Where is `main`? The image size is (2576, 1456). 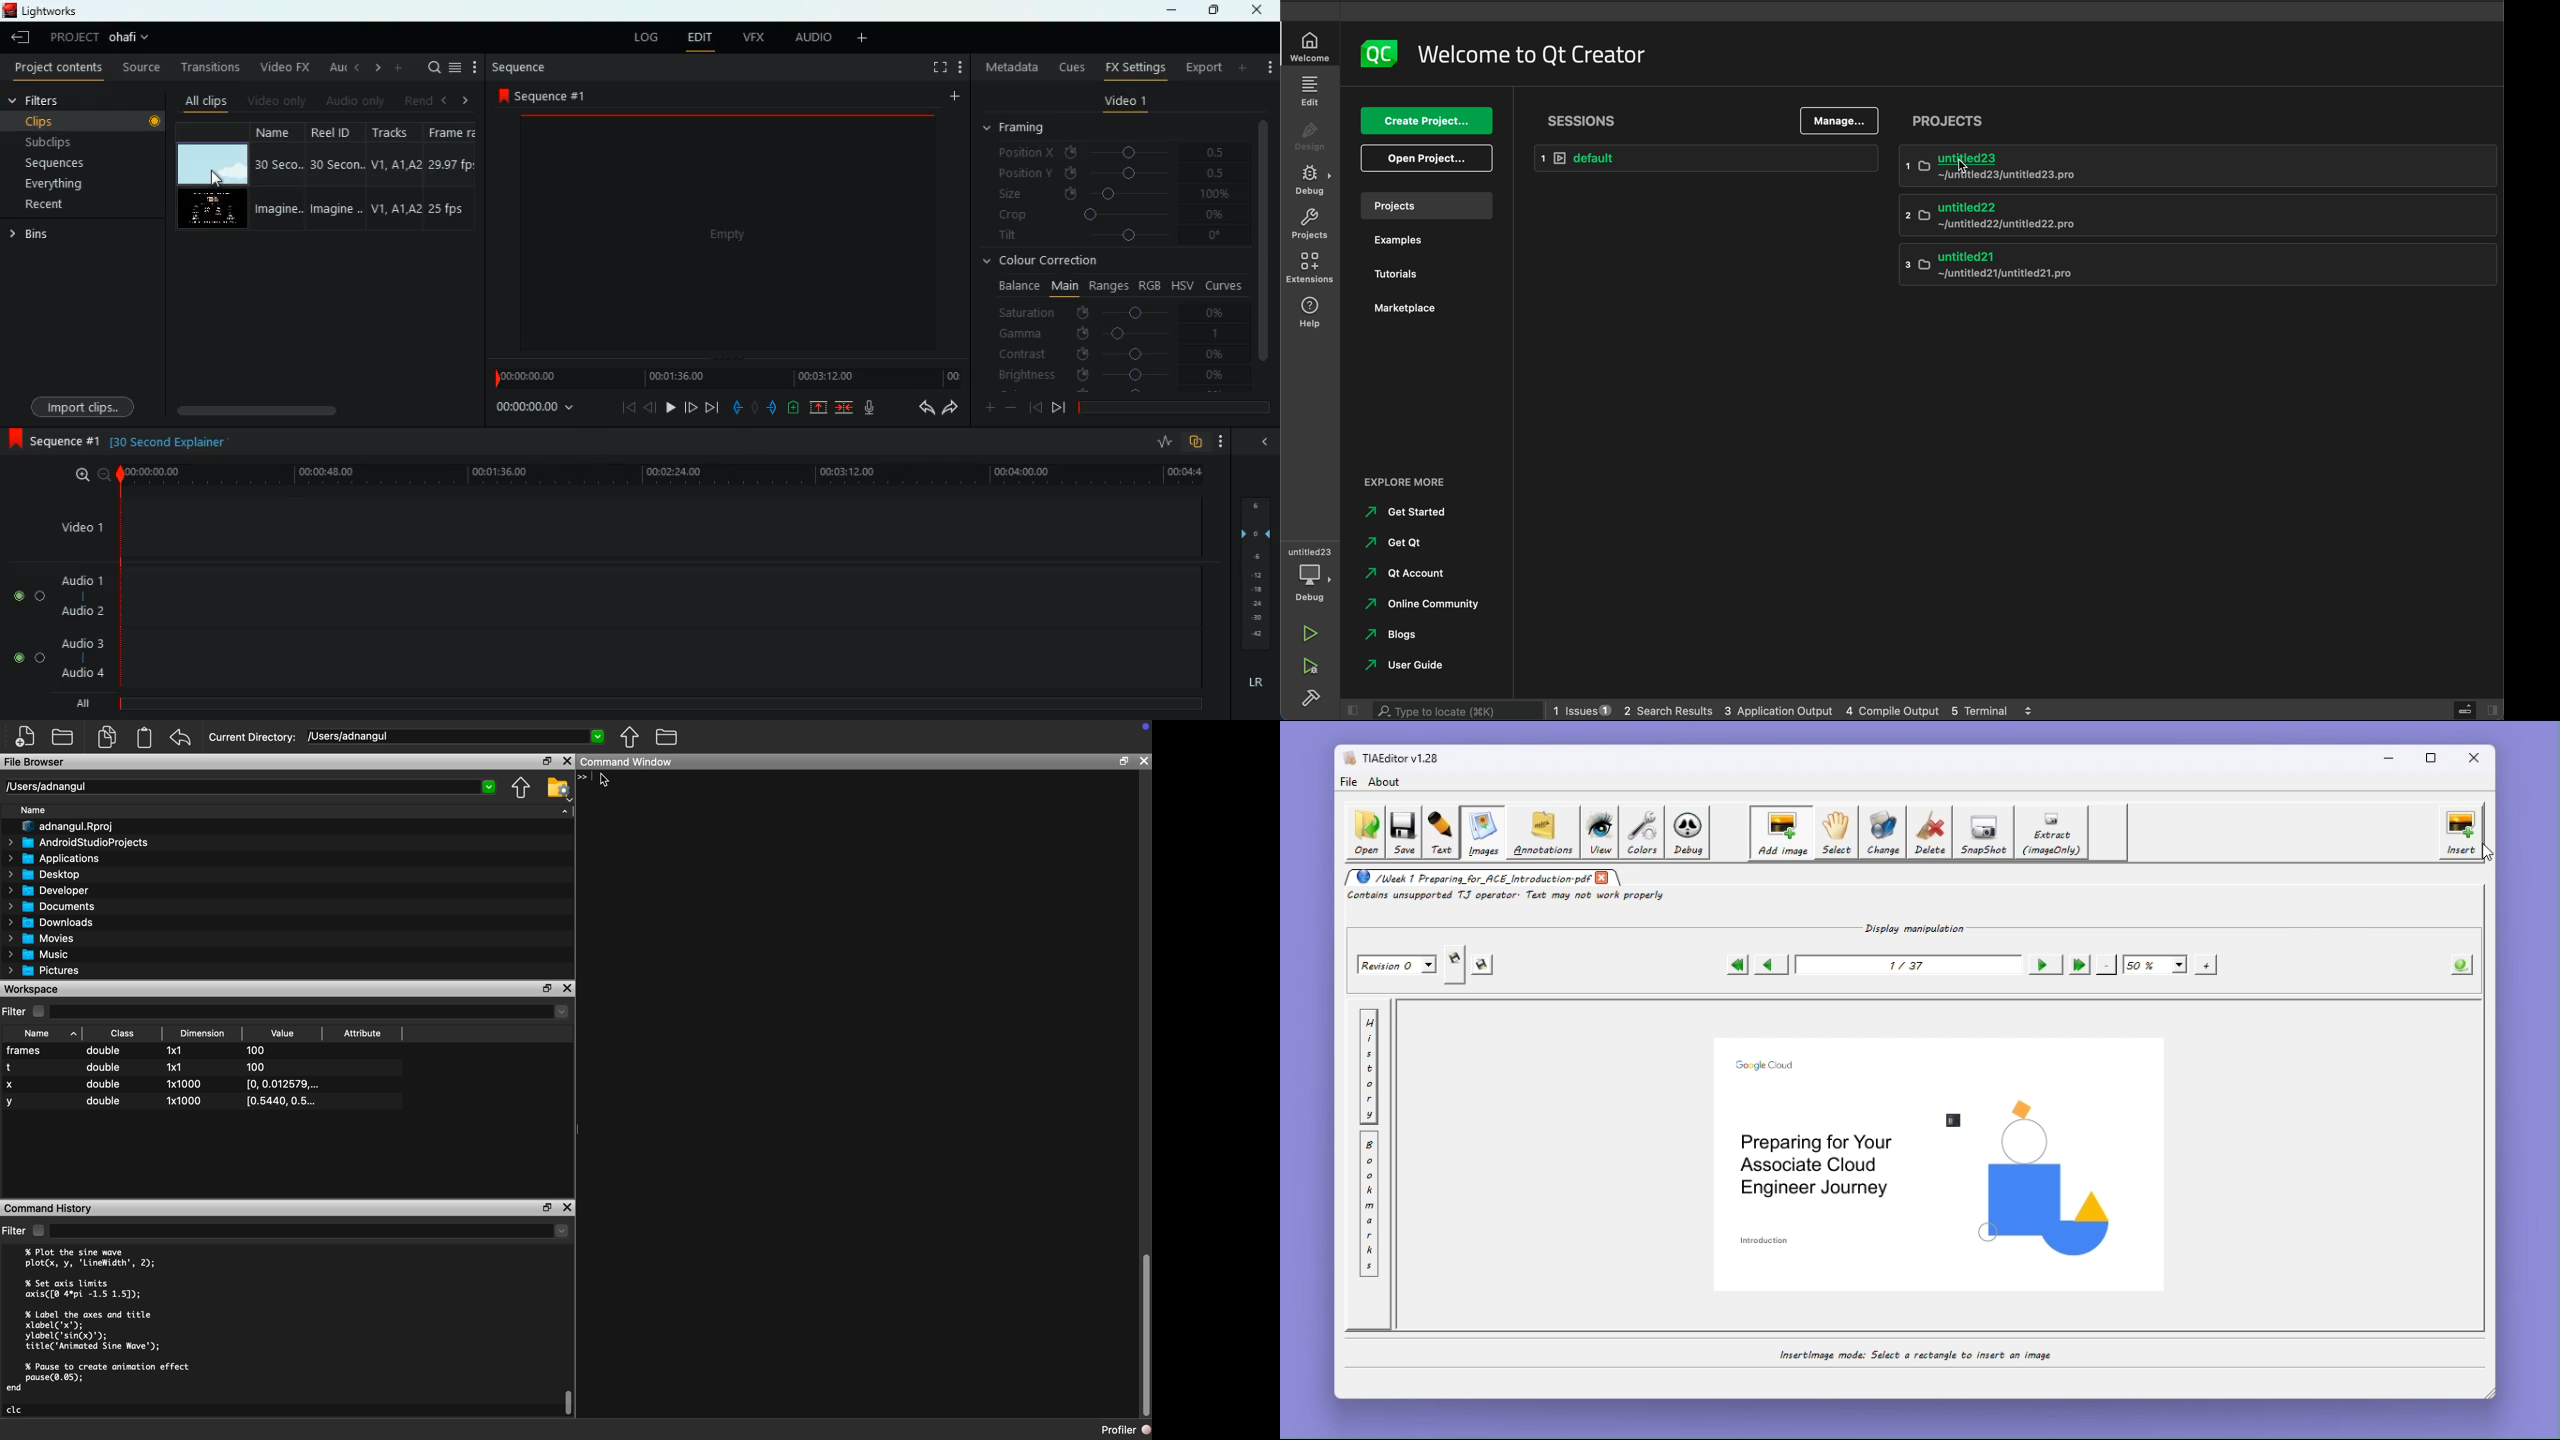
main is located at coordinates (1062, 287).